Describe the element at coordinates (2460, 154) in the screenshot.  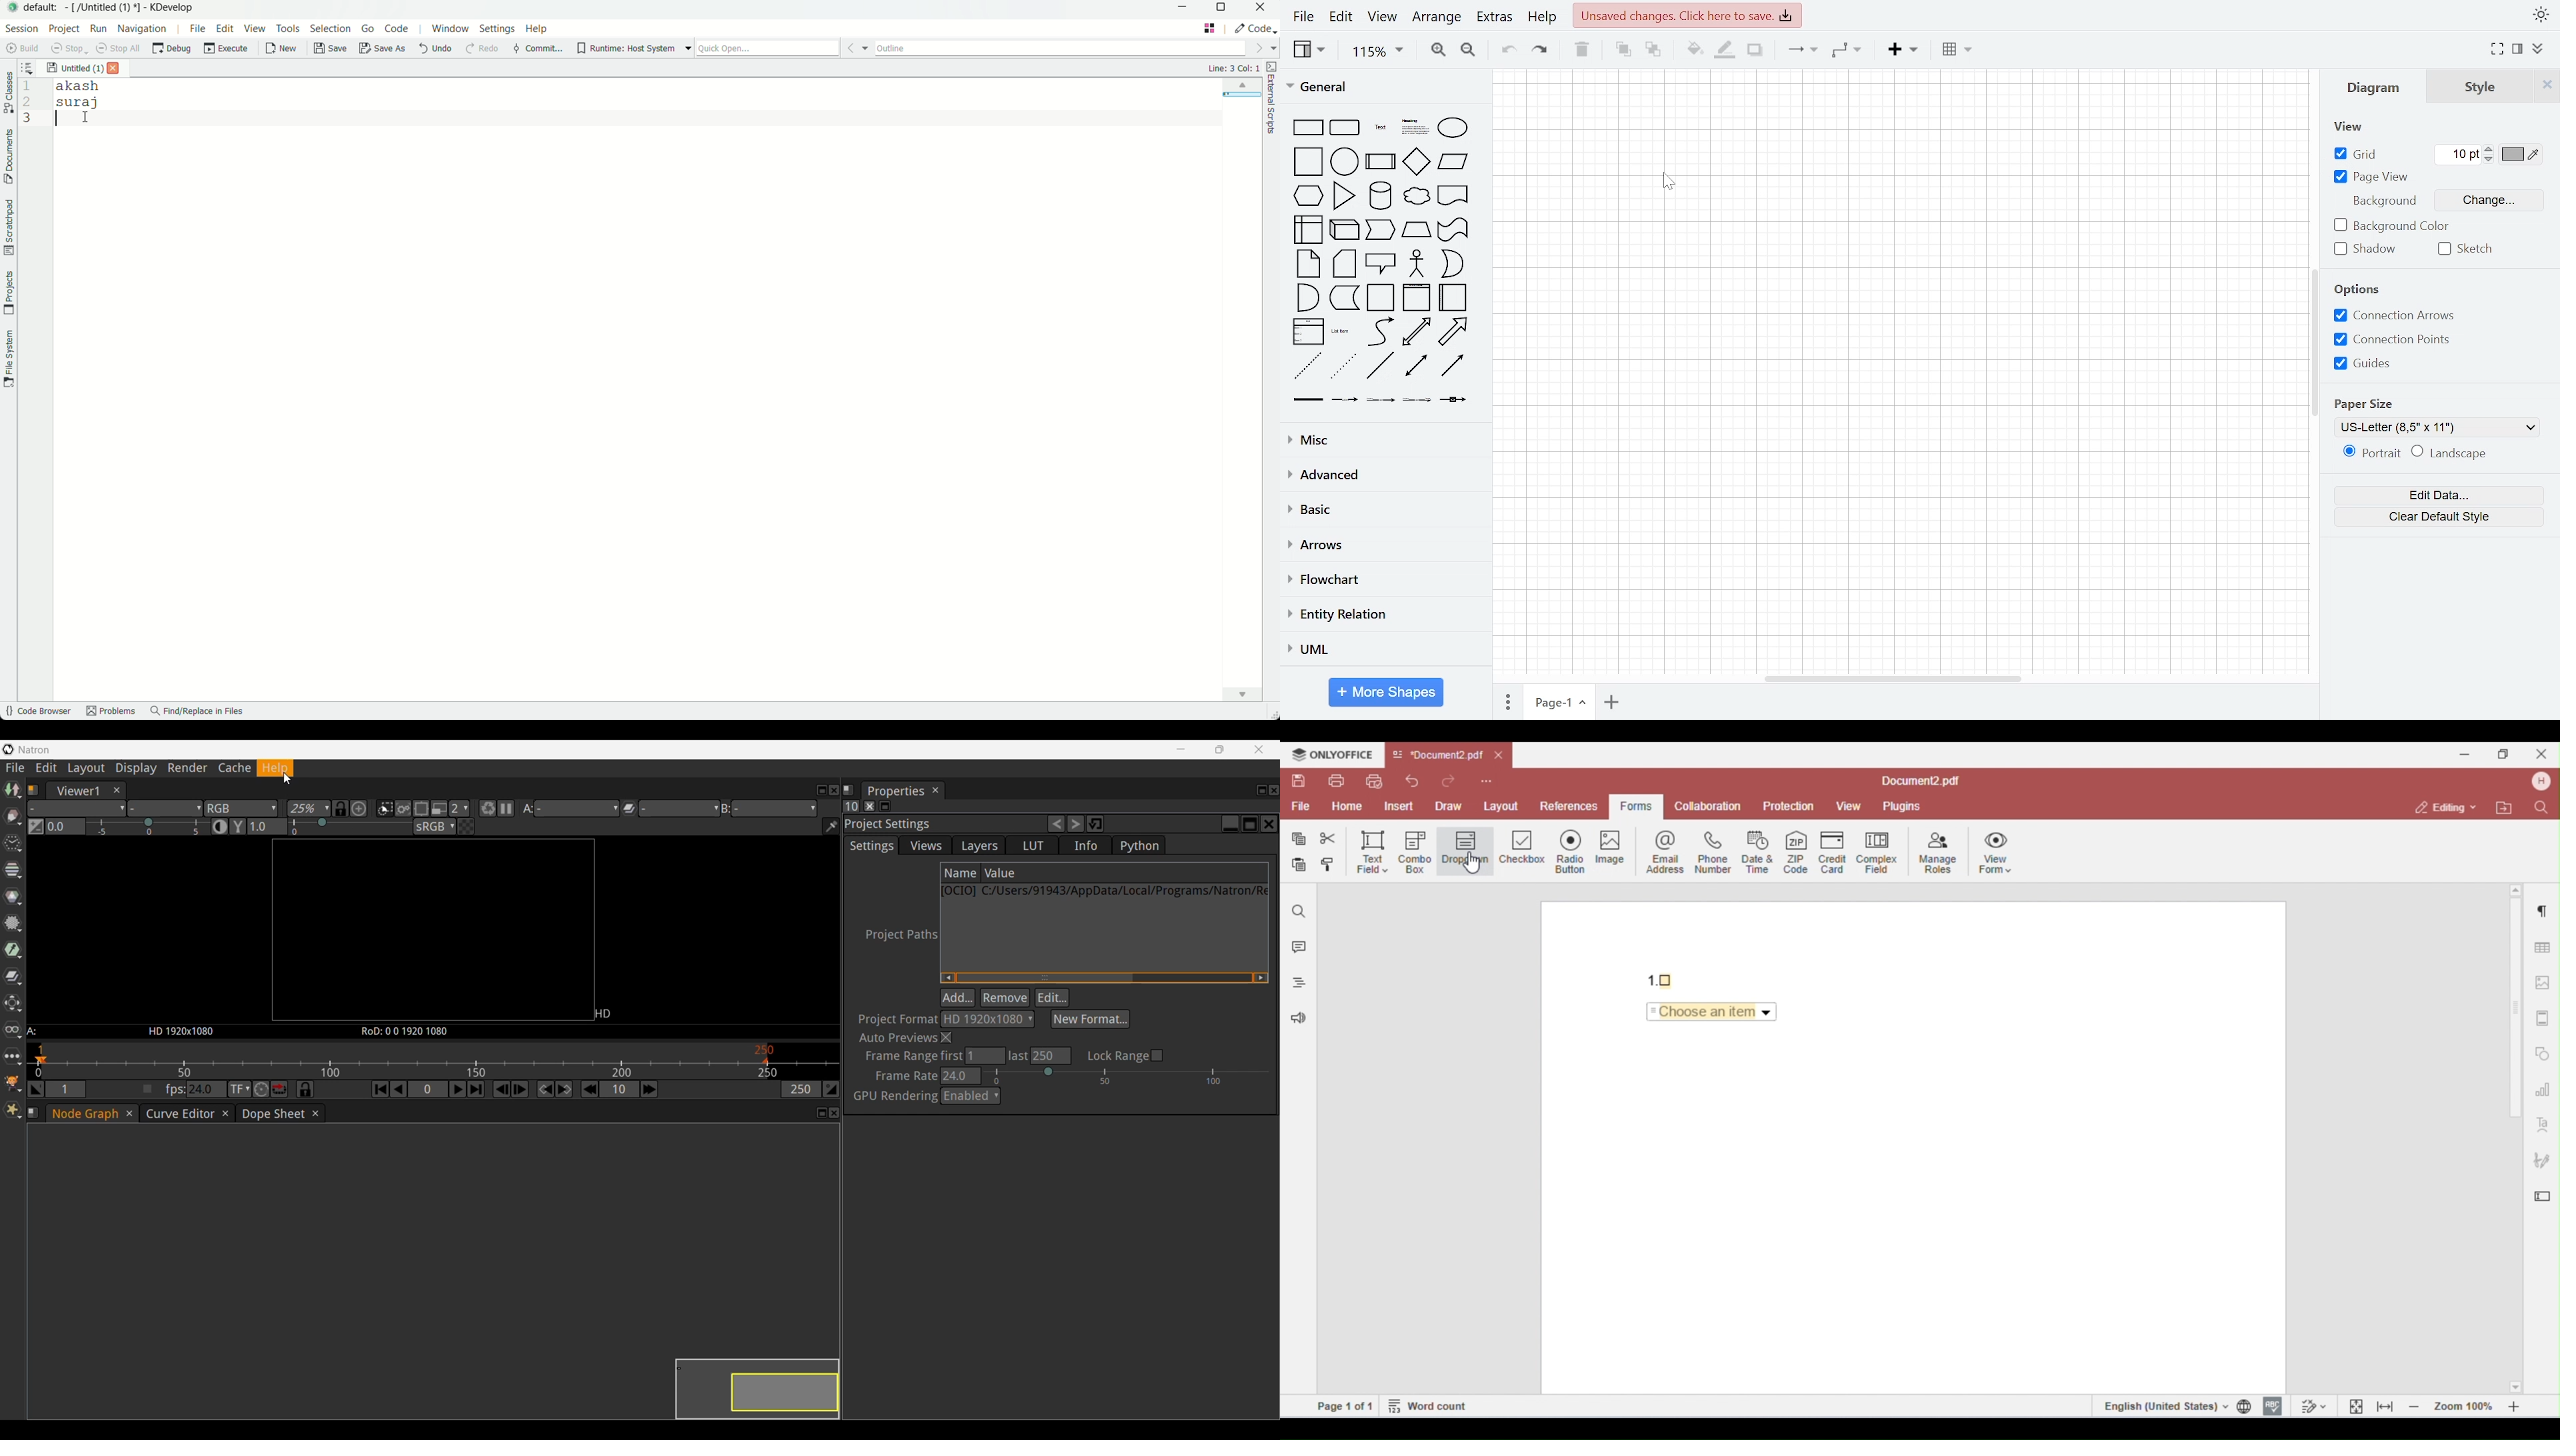
I see `10 pt` at that location.